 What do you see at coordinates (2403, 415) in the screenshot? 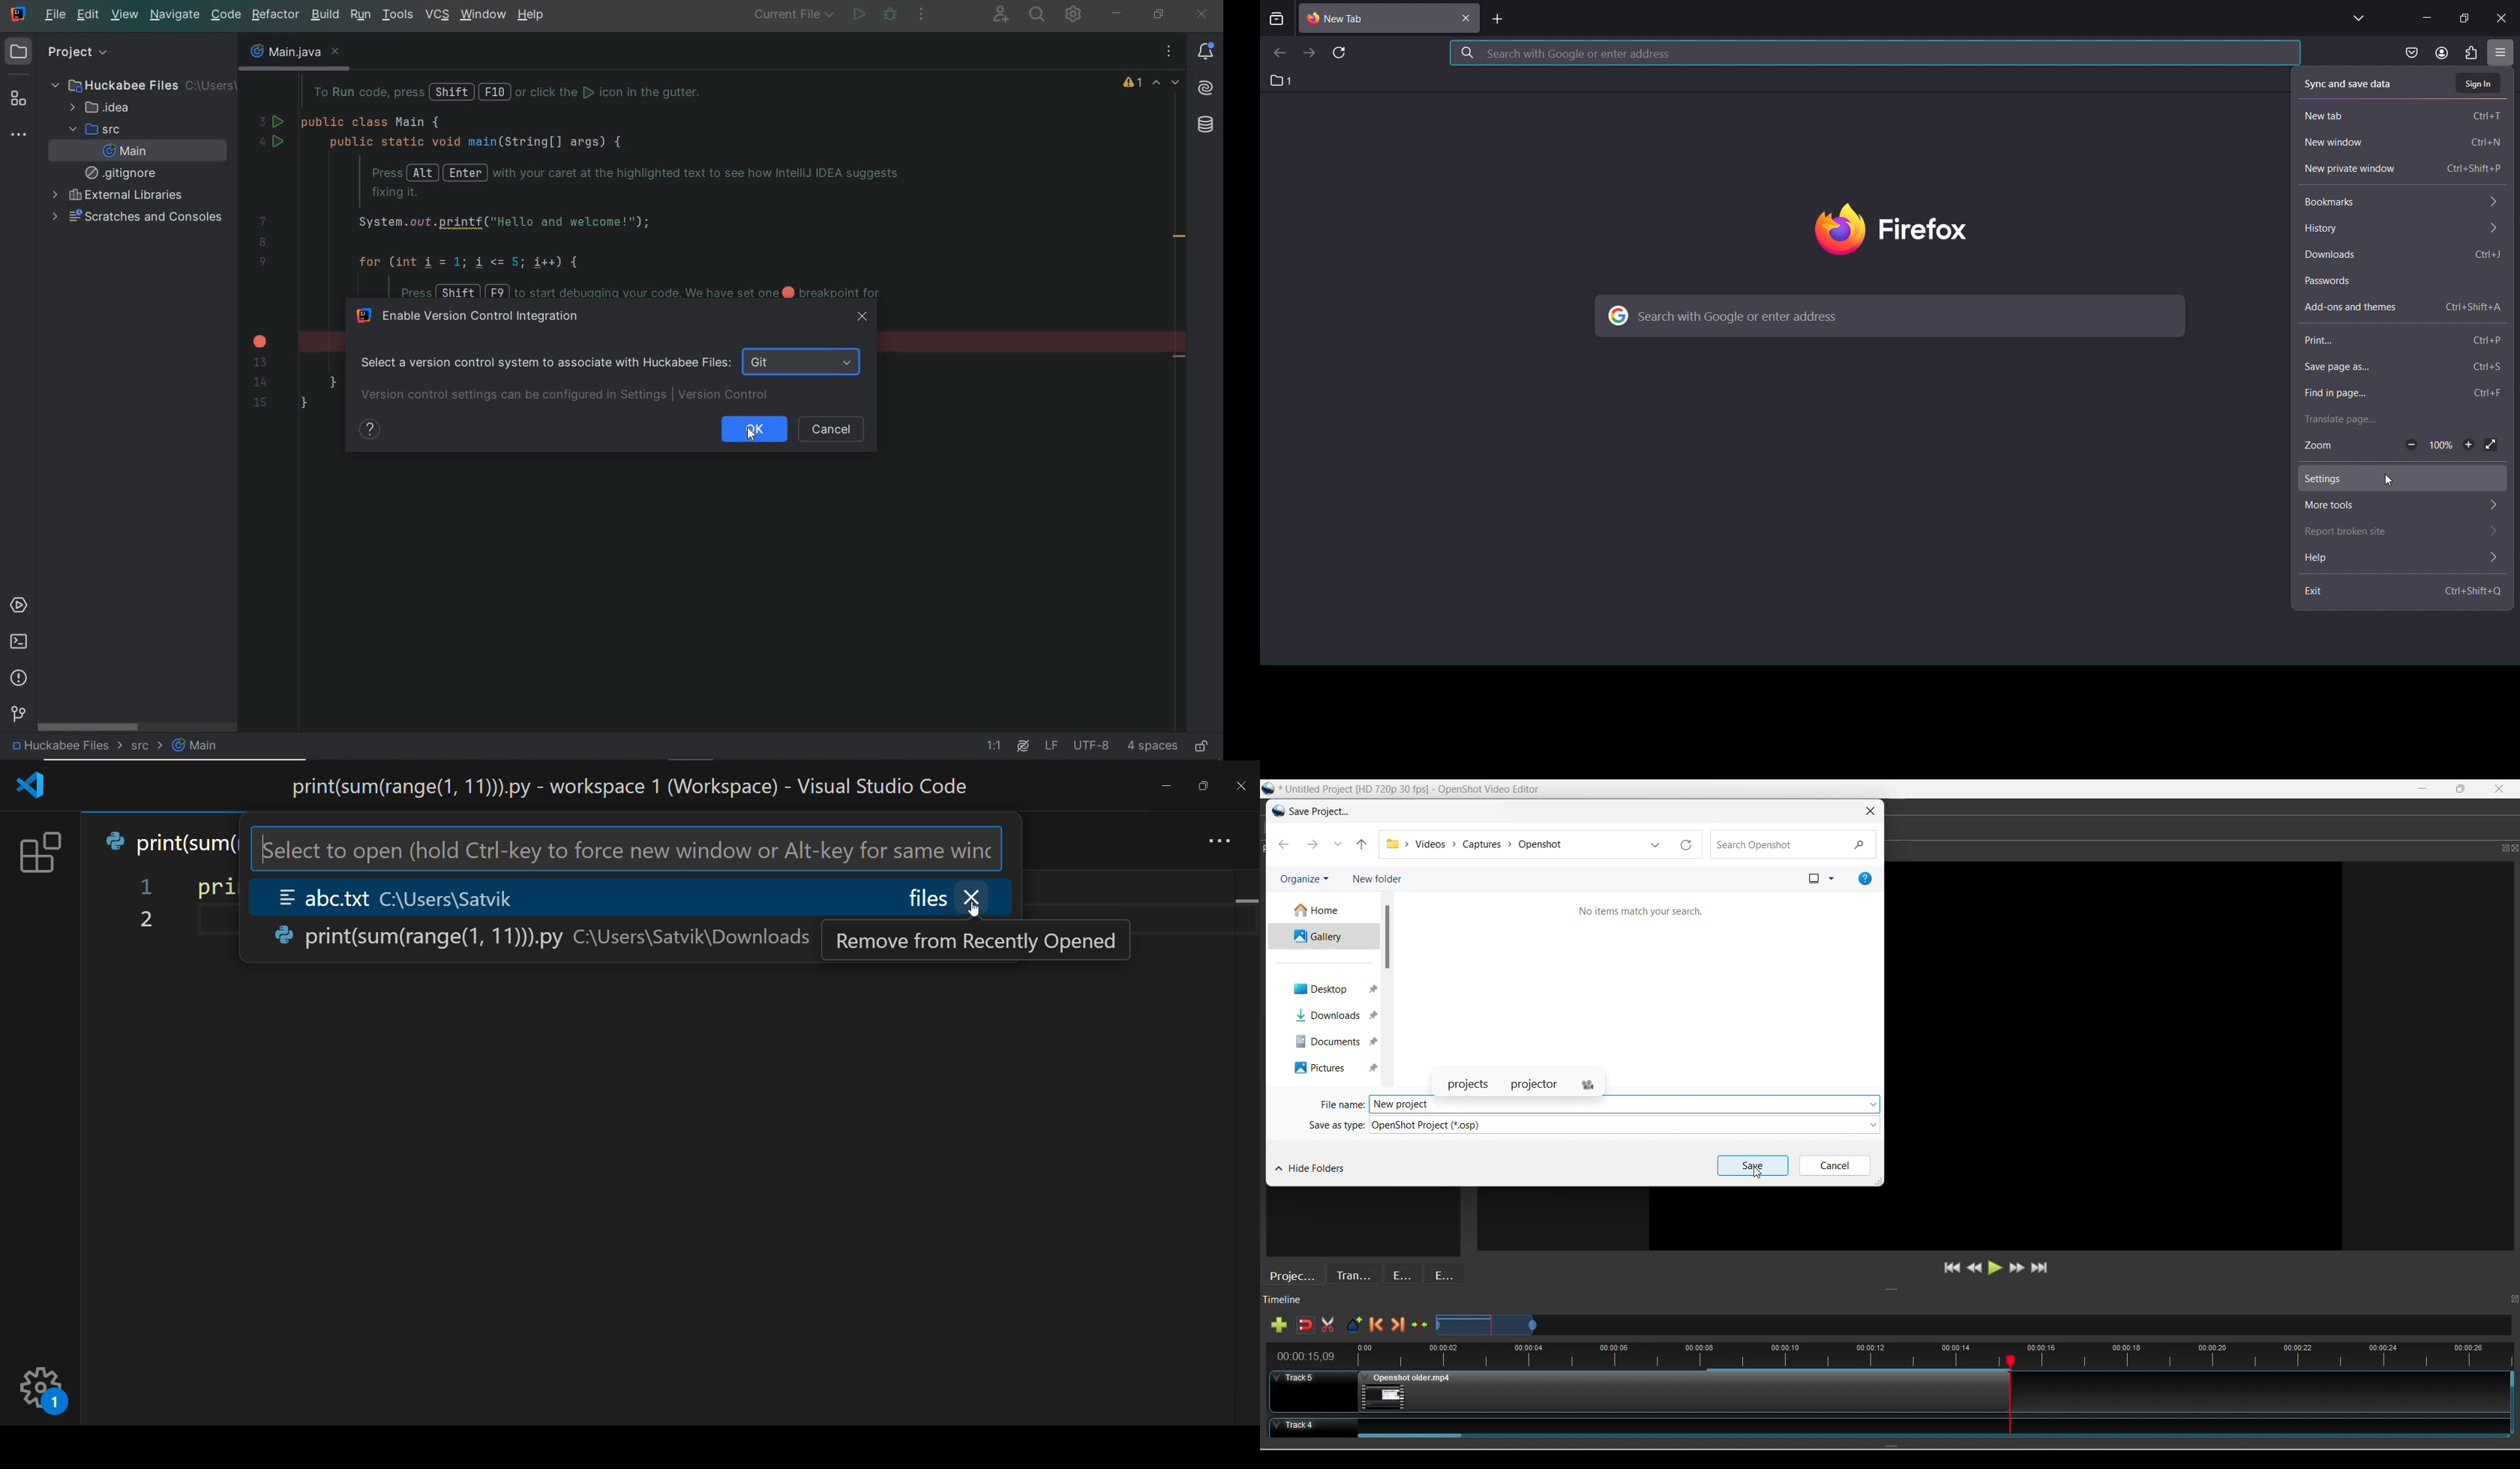
I see `translate page` at bounding box center [2403, 415].